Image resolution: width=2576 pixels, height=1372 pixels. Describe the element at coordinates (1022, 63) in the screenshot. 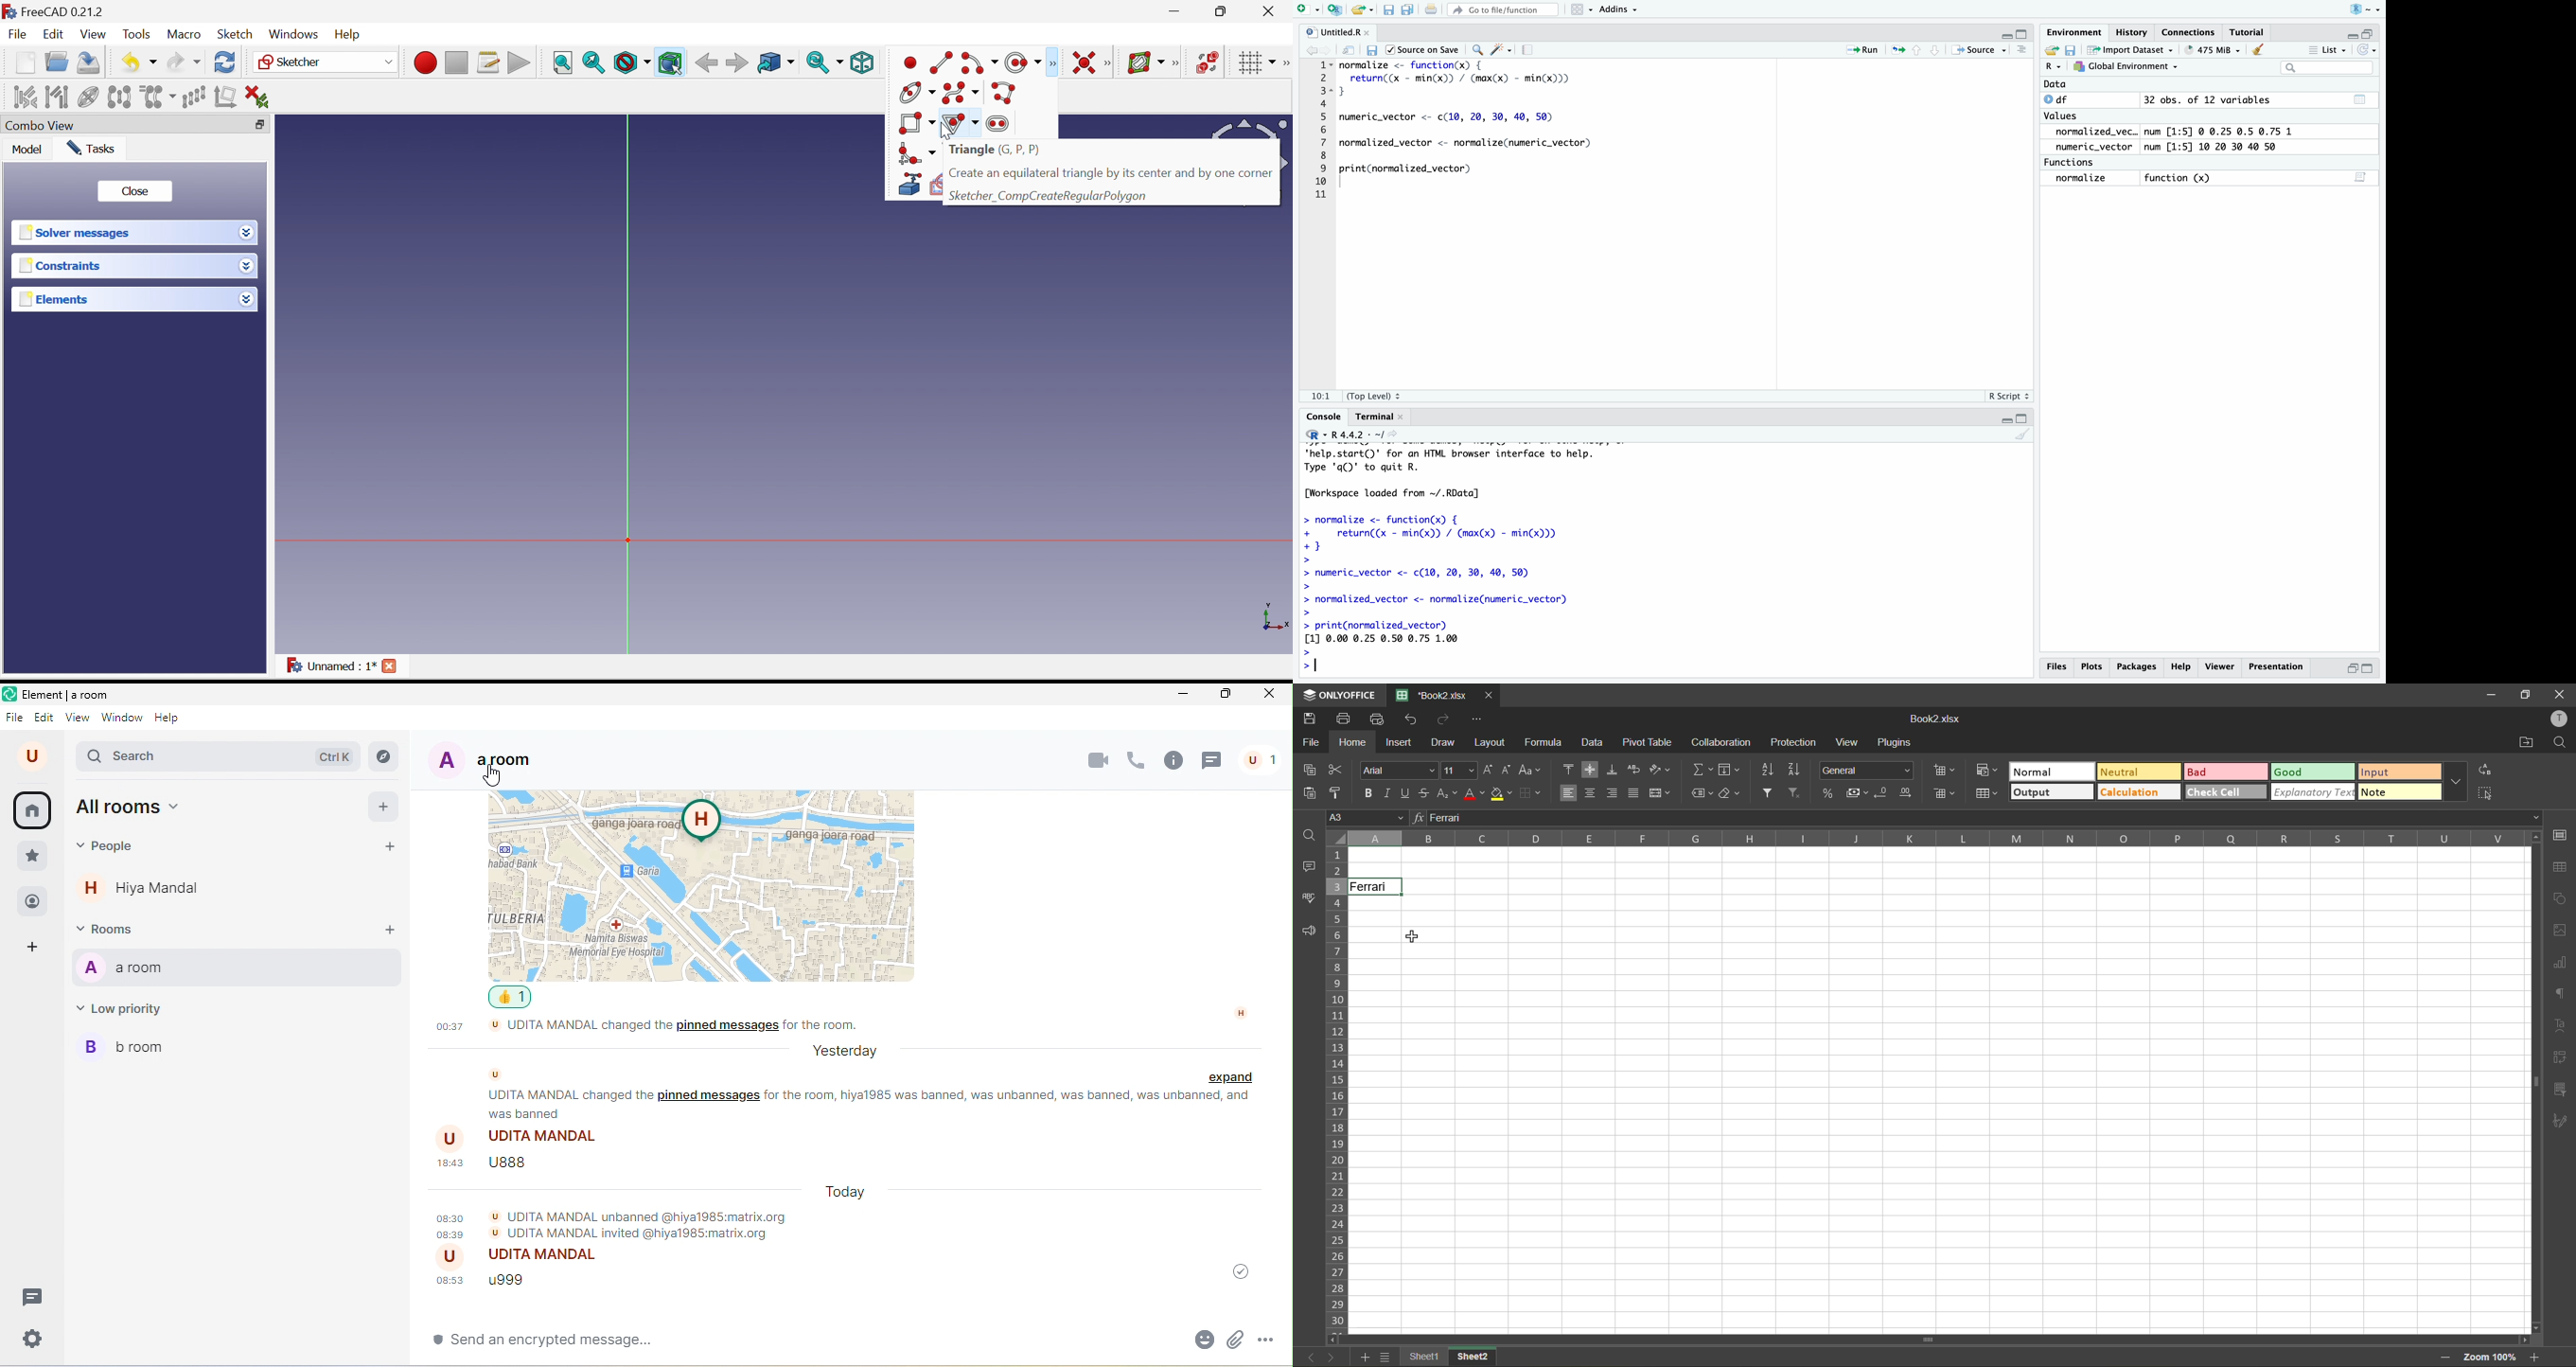

I see `Create circle` at that location.